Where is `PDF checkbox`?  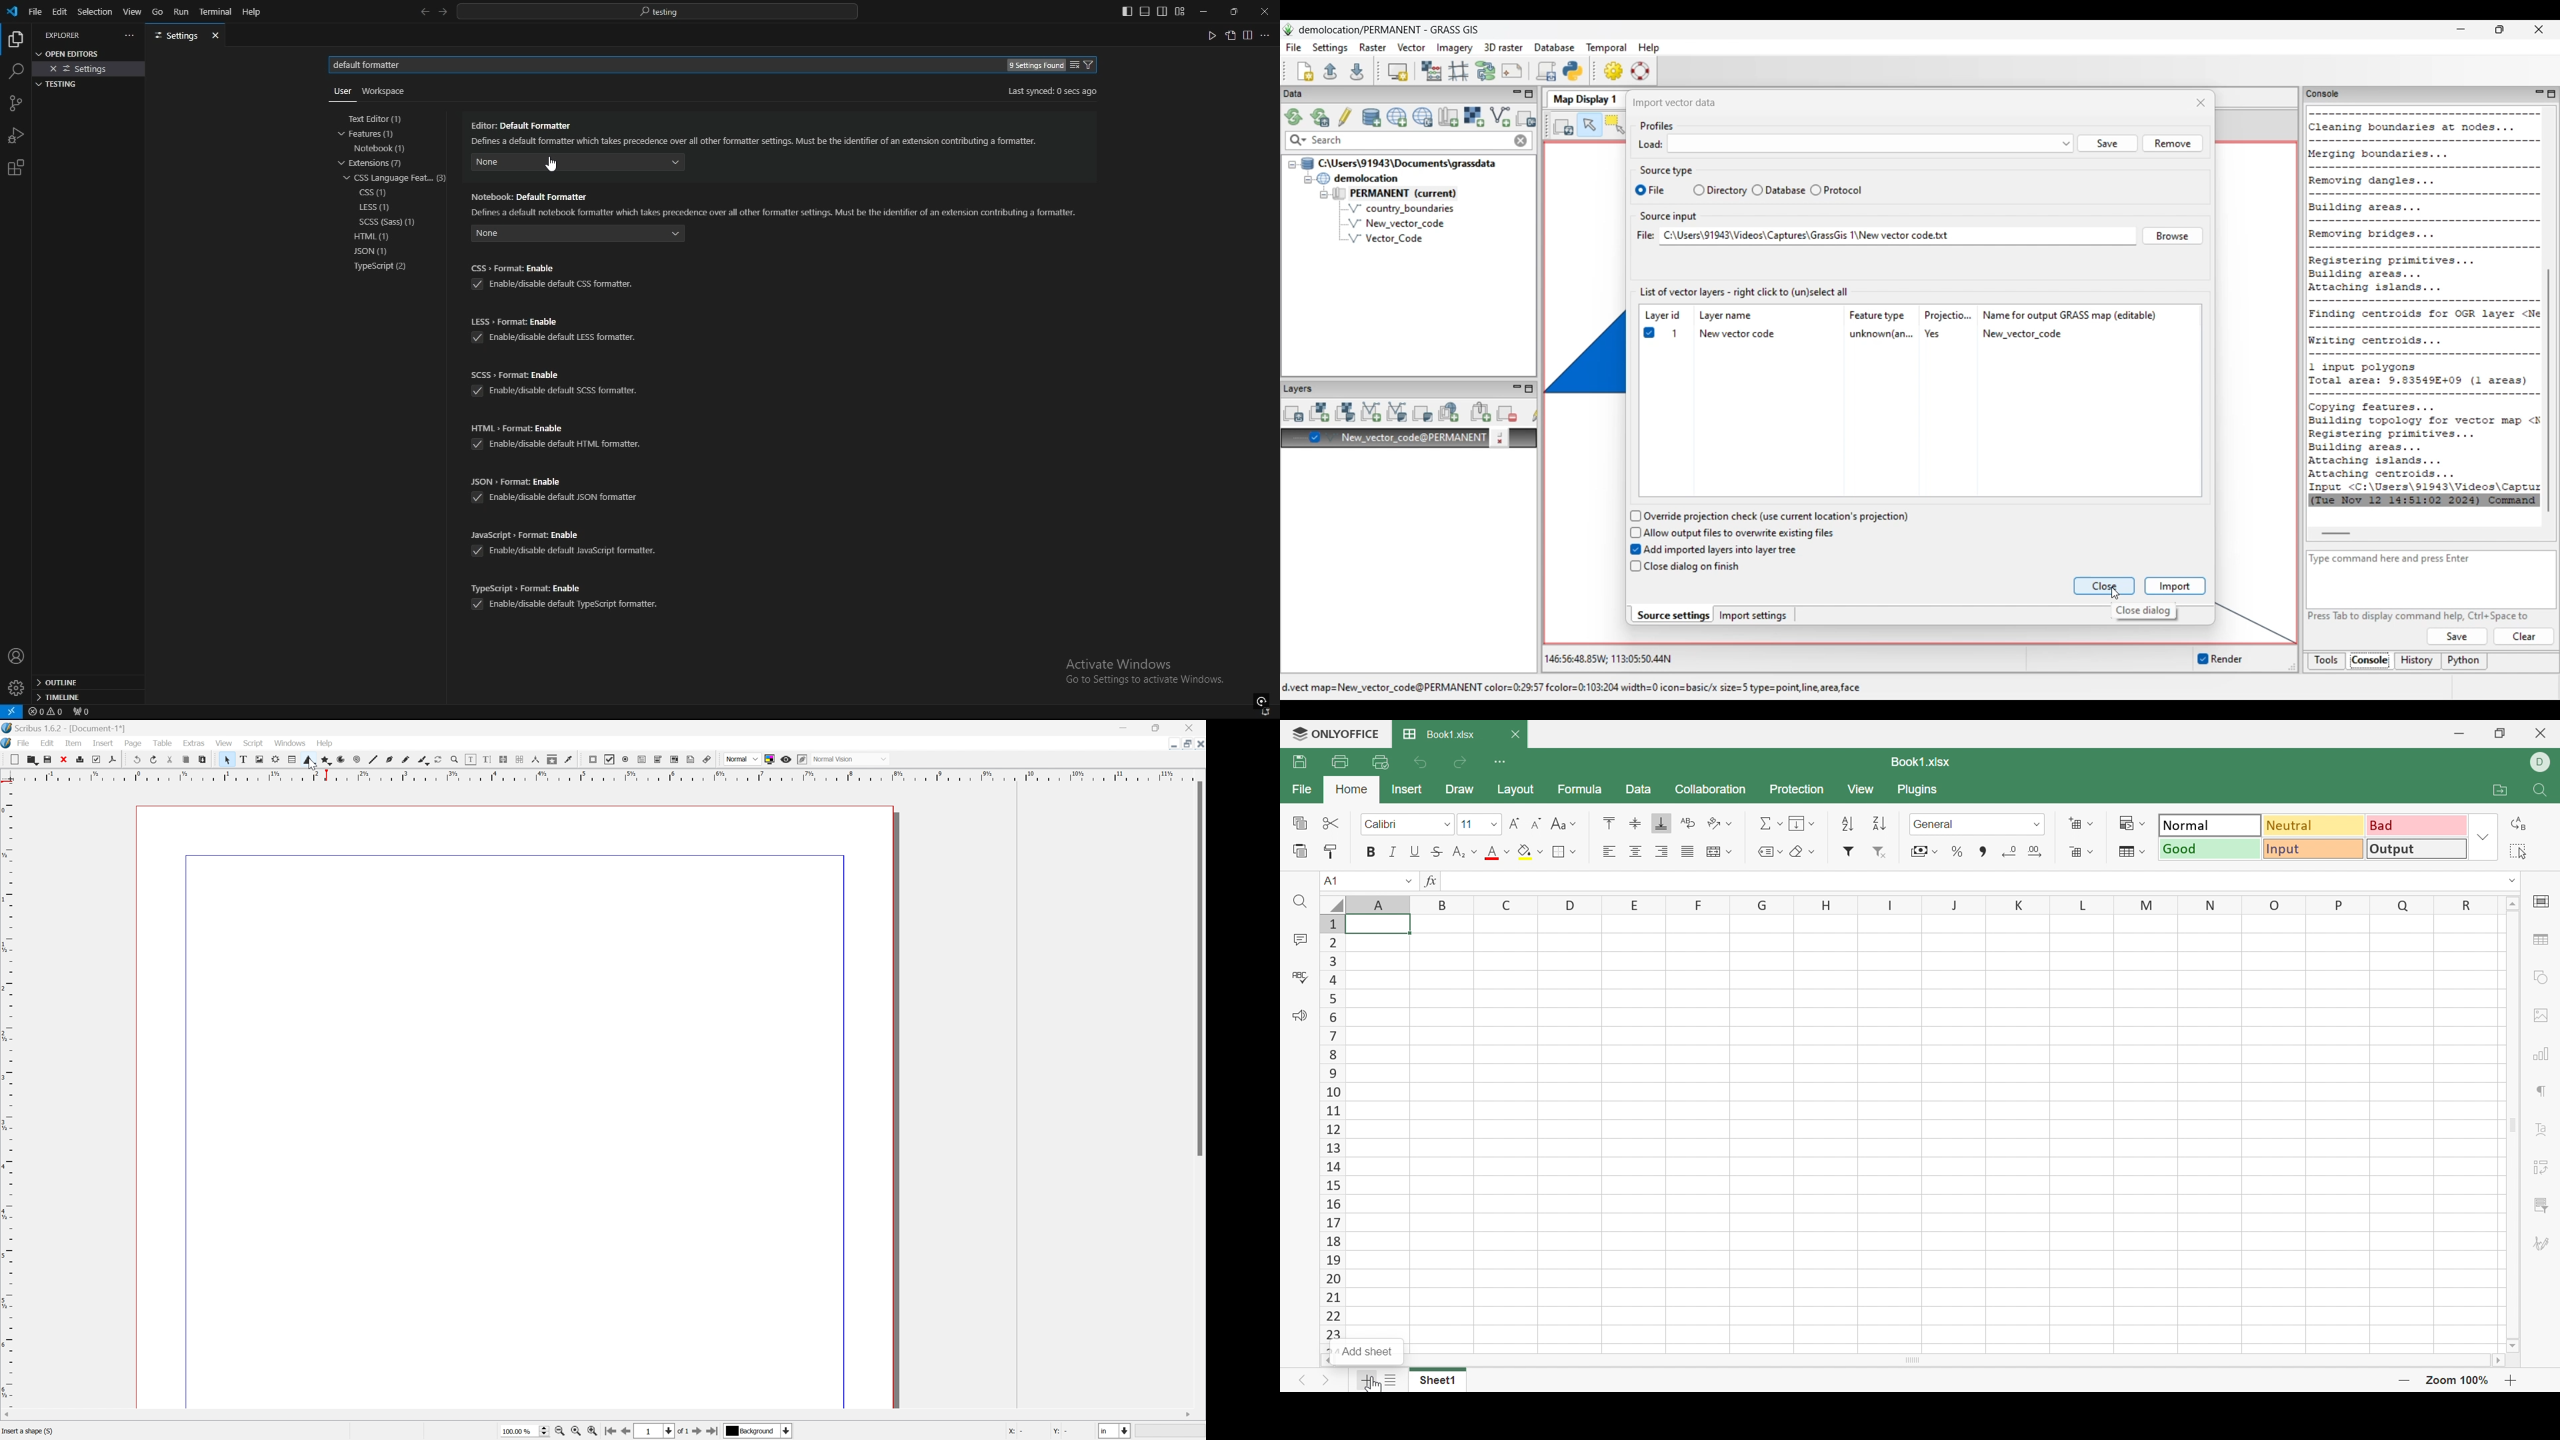 PDF checkbox is located at coordinates (610, 758).